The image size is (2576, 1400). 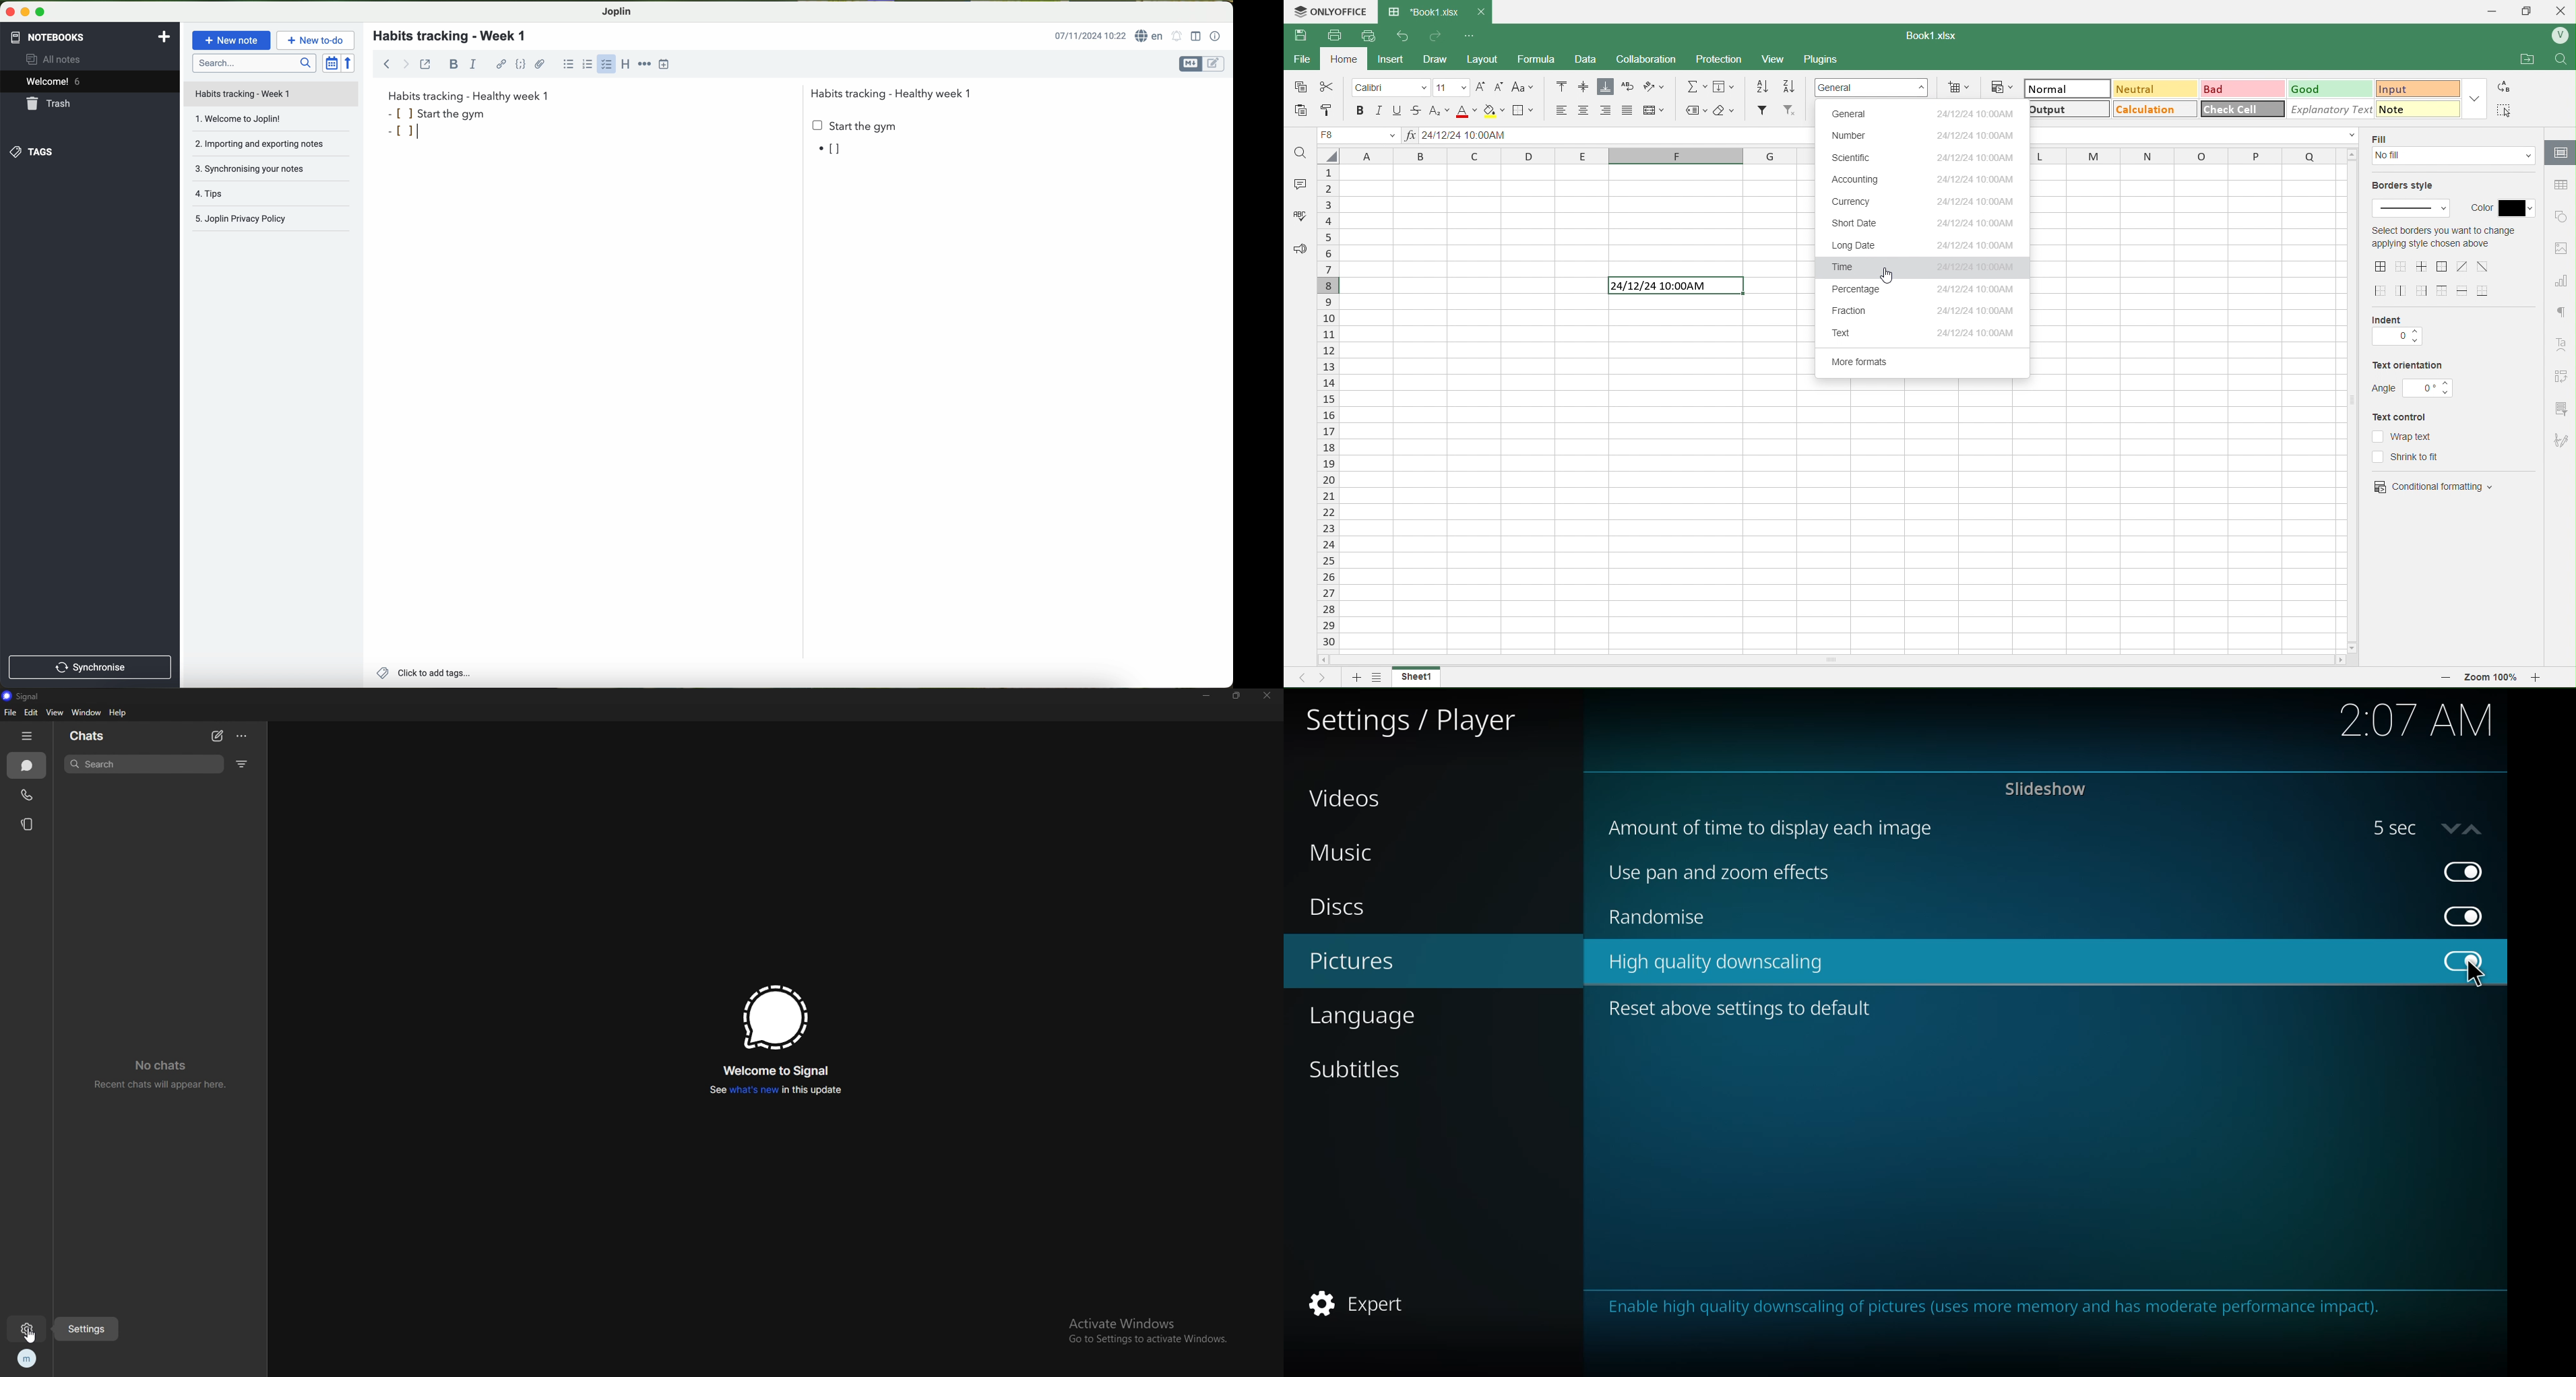 What do you see at coordinates (1924, 115) in the screenshot?
I see `General` at bounding box center [1924, 115].